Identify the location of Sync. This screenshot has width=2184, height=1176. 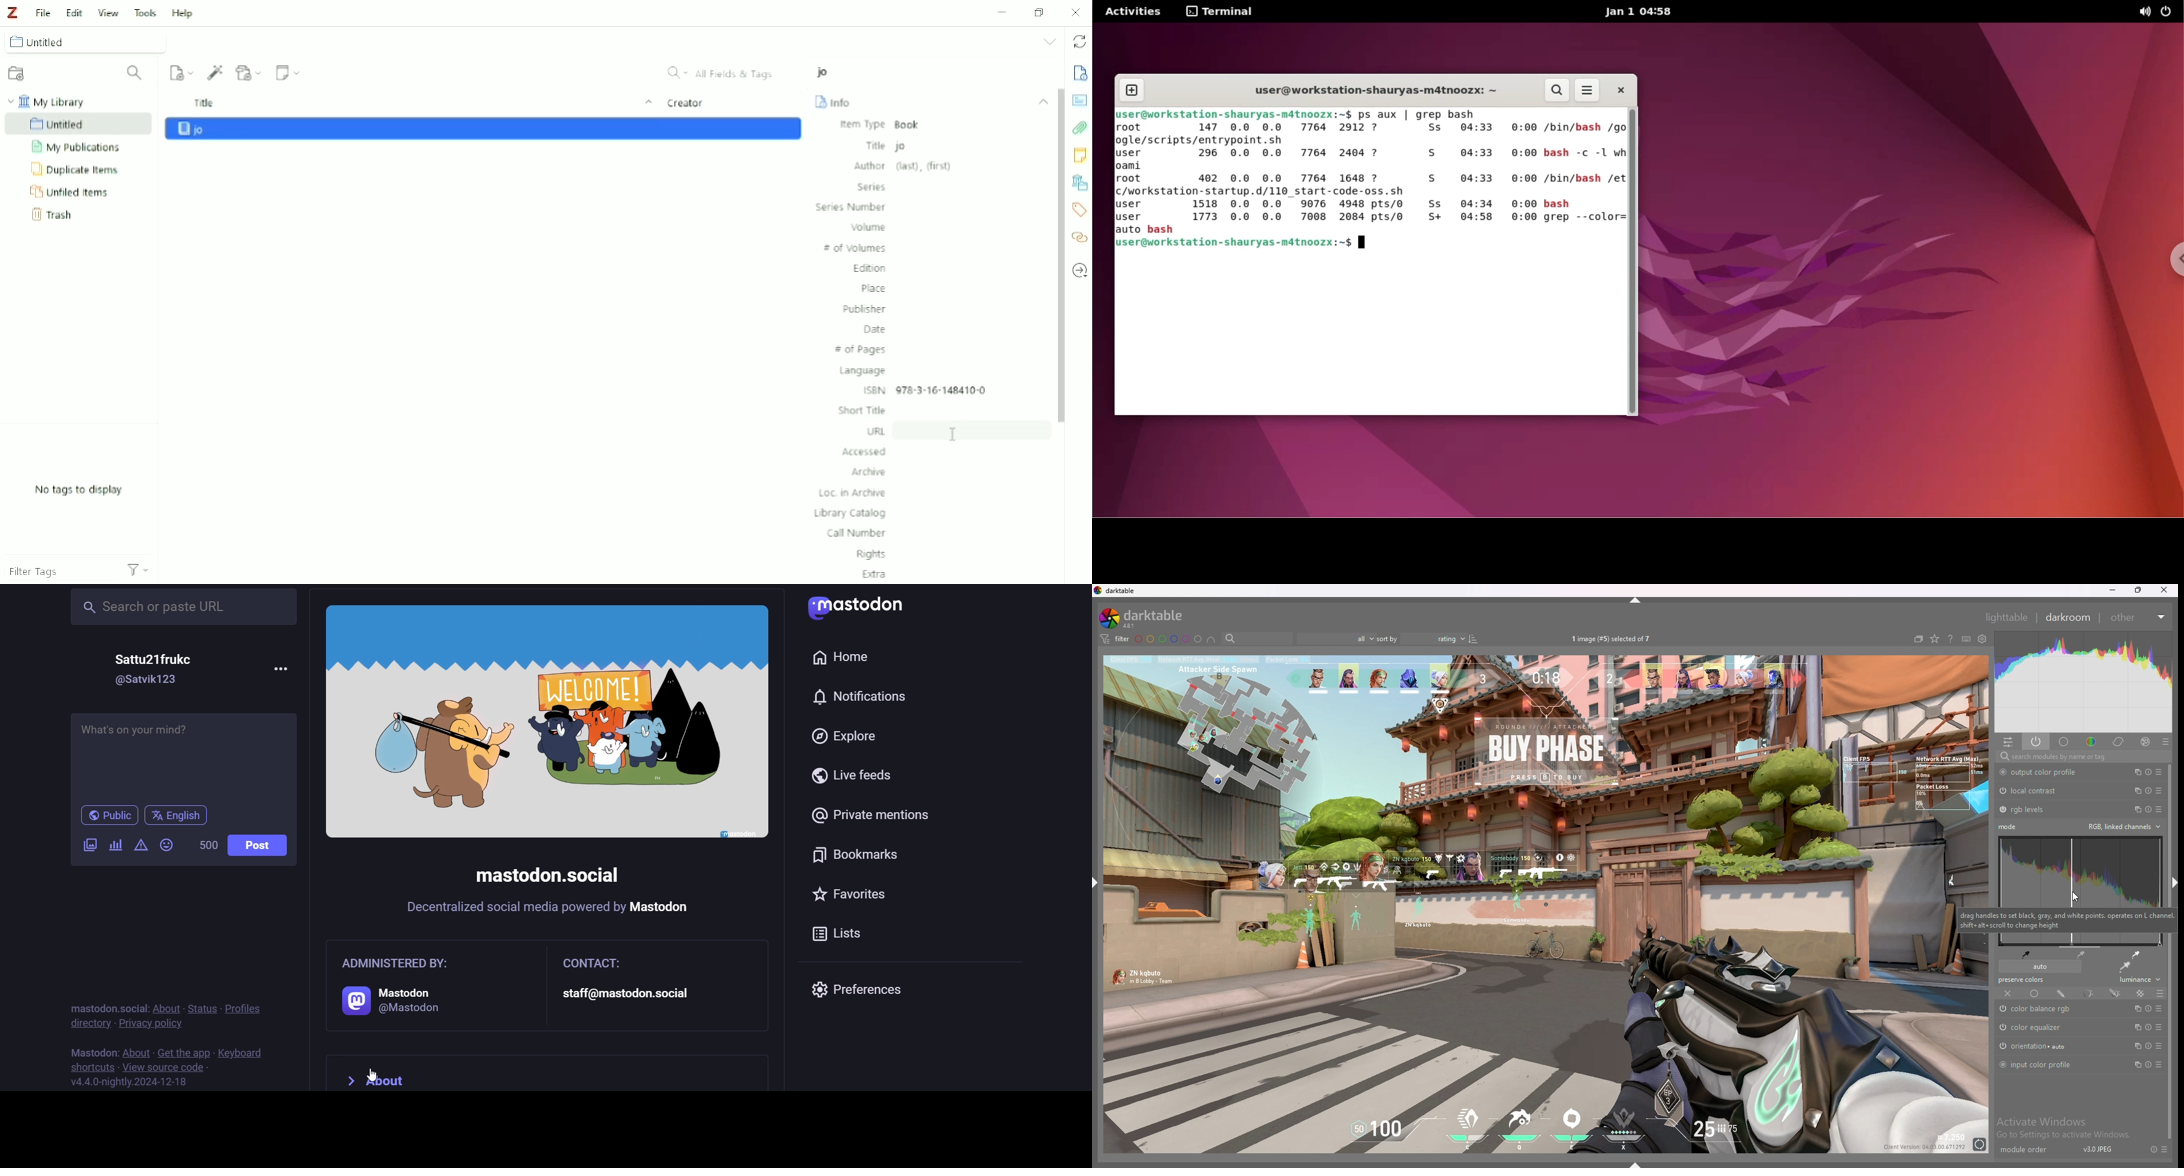
(1080, 41).